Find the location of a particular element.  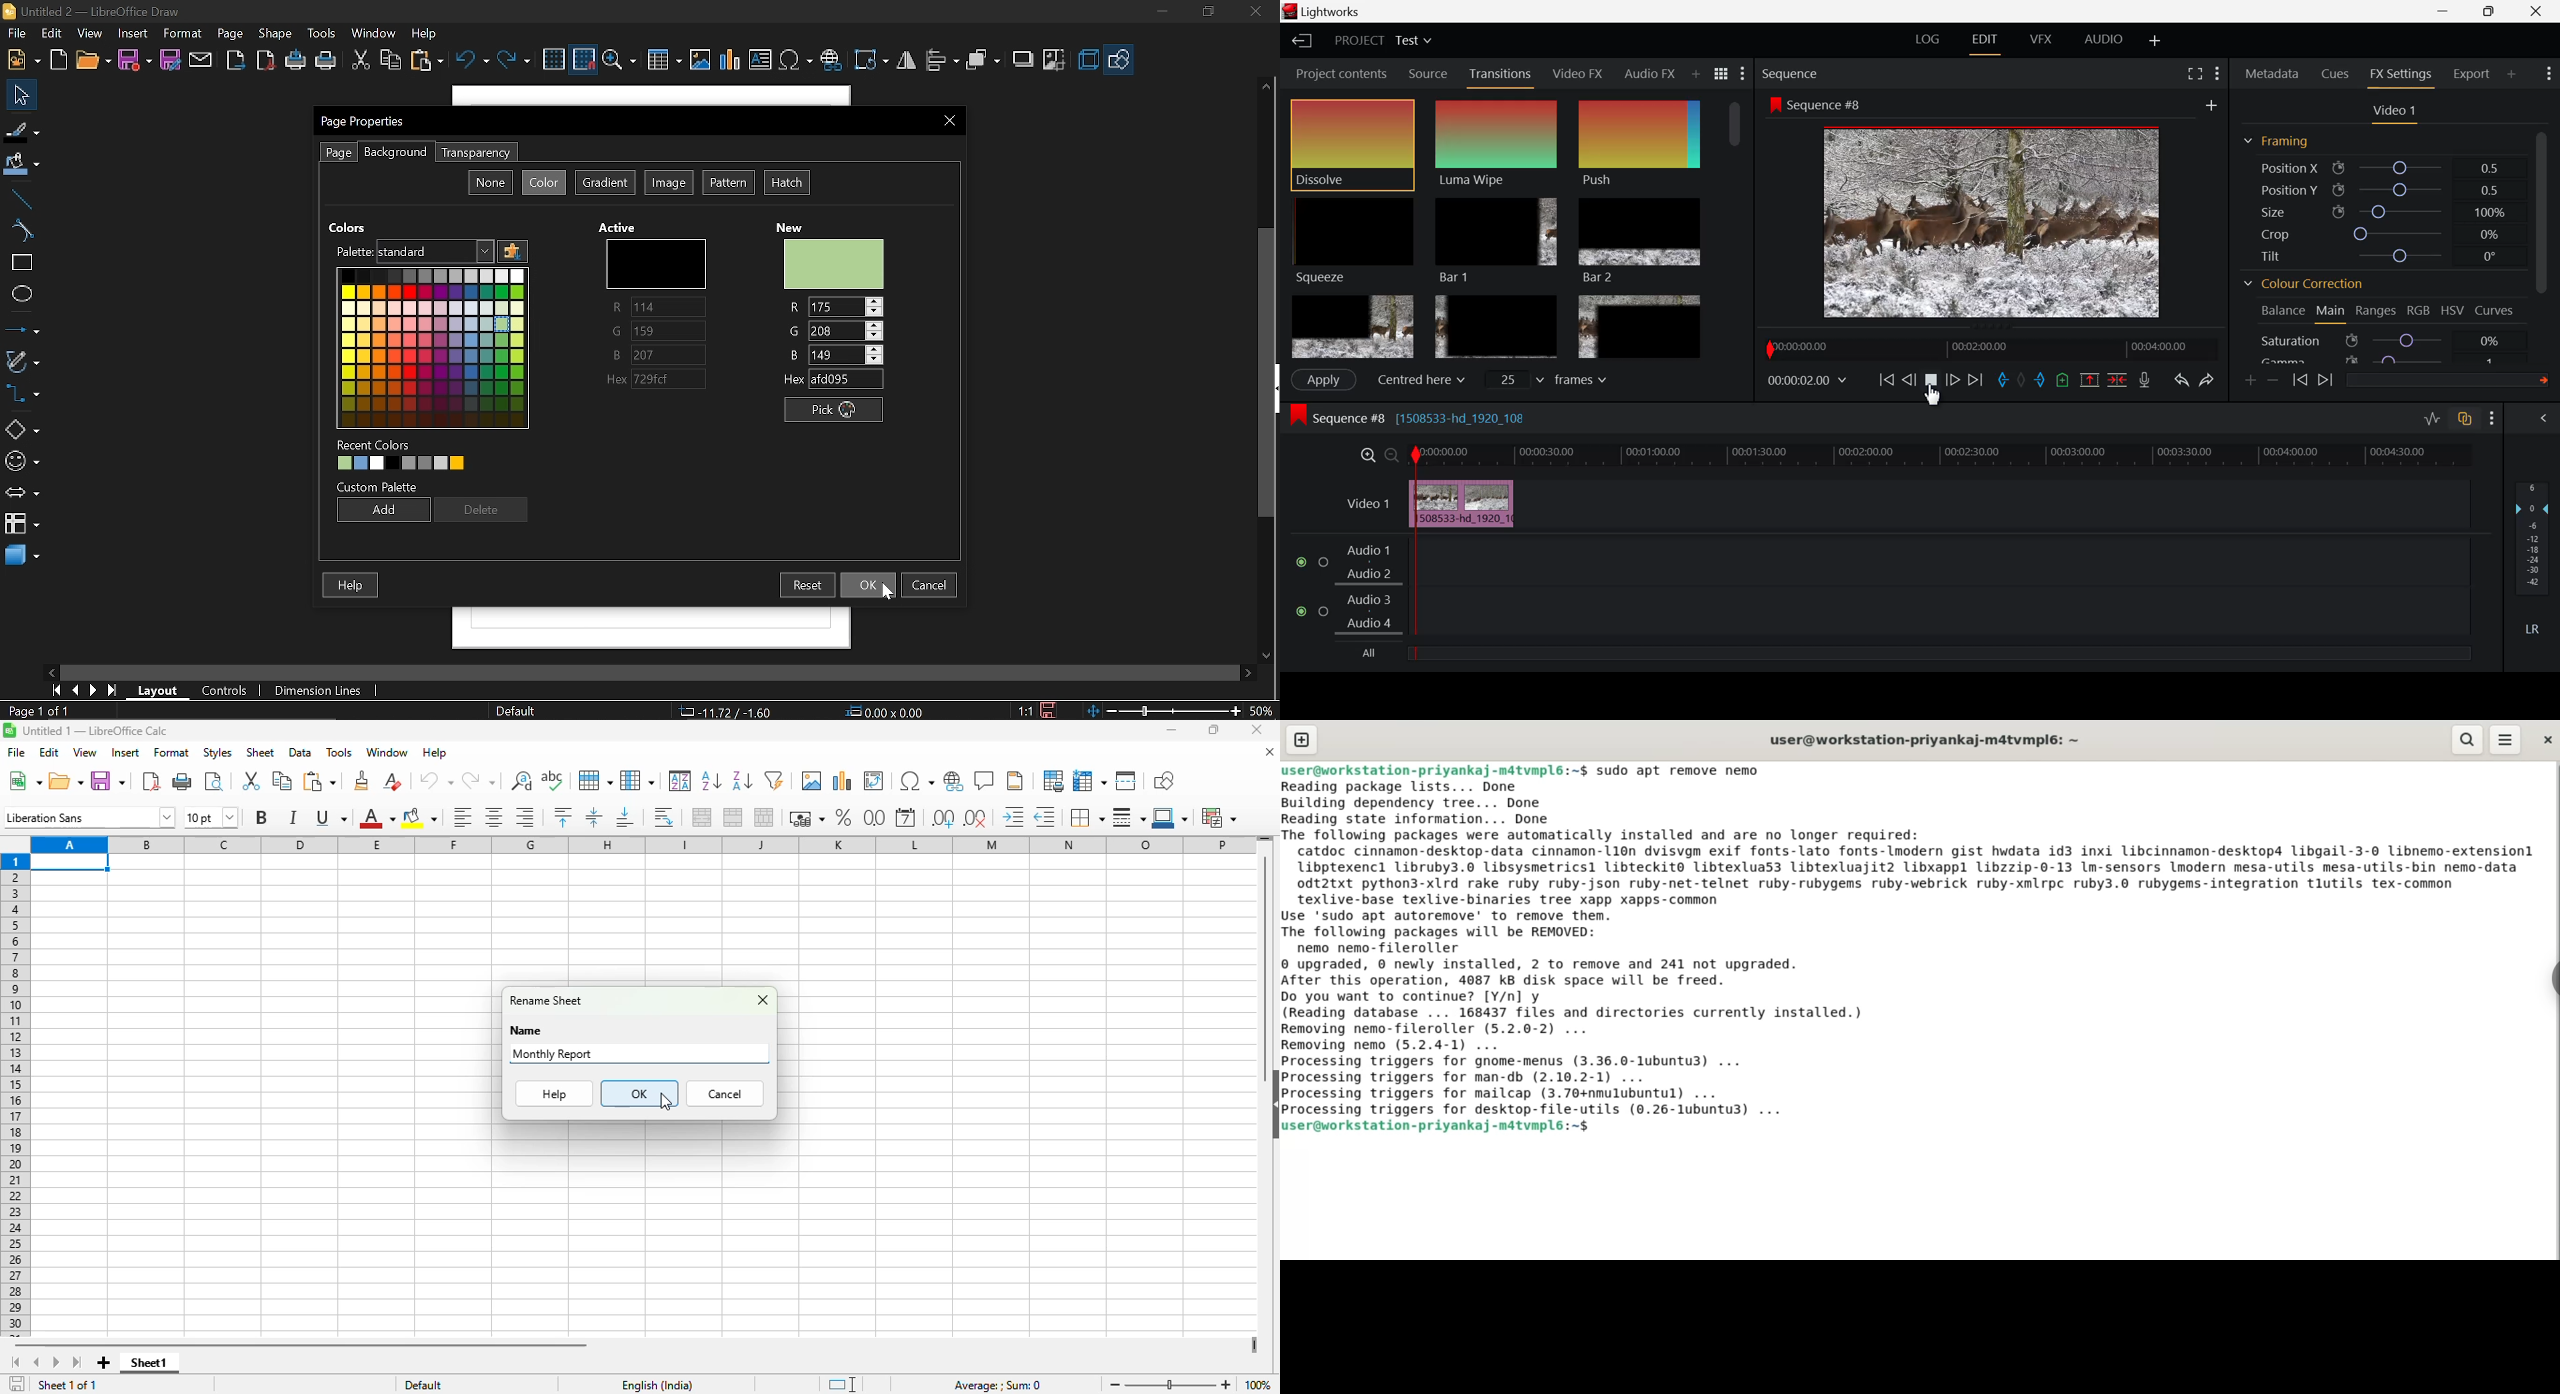

conditional is located at coordinates (1217, 817).